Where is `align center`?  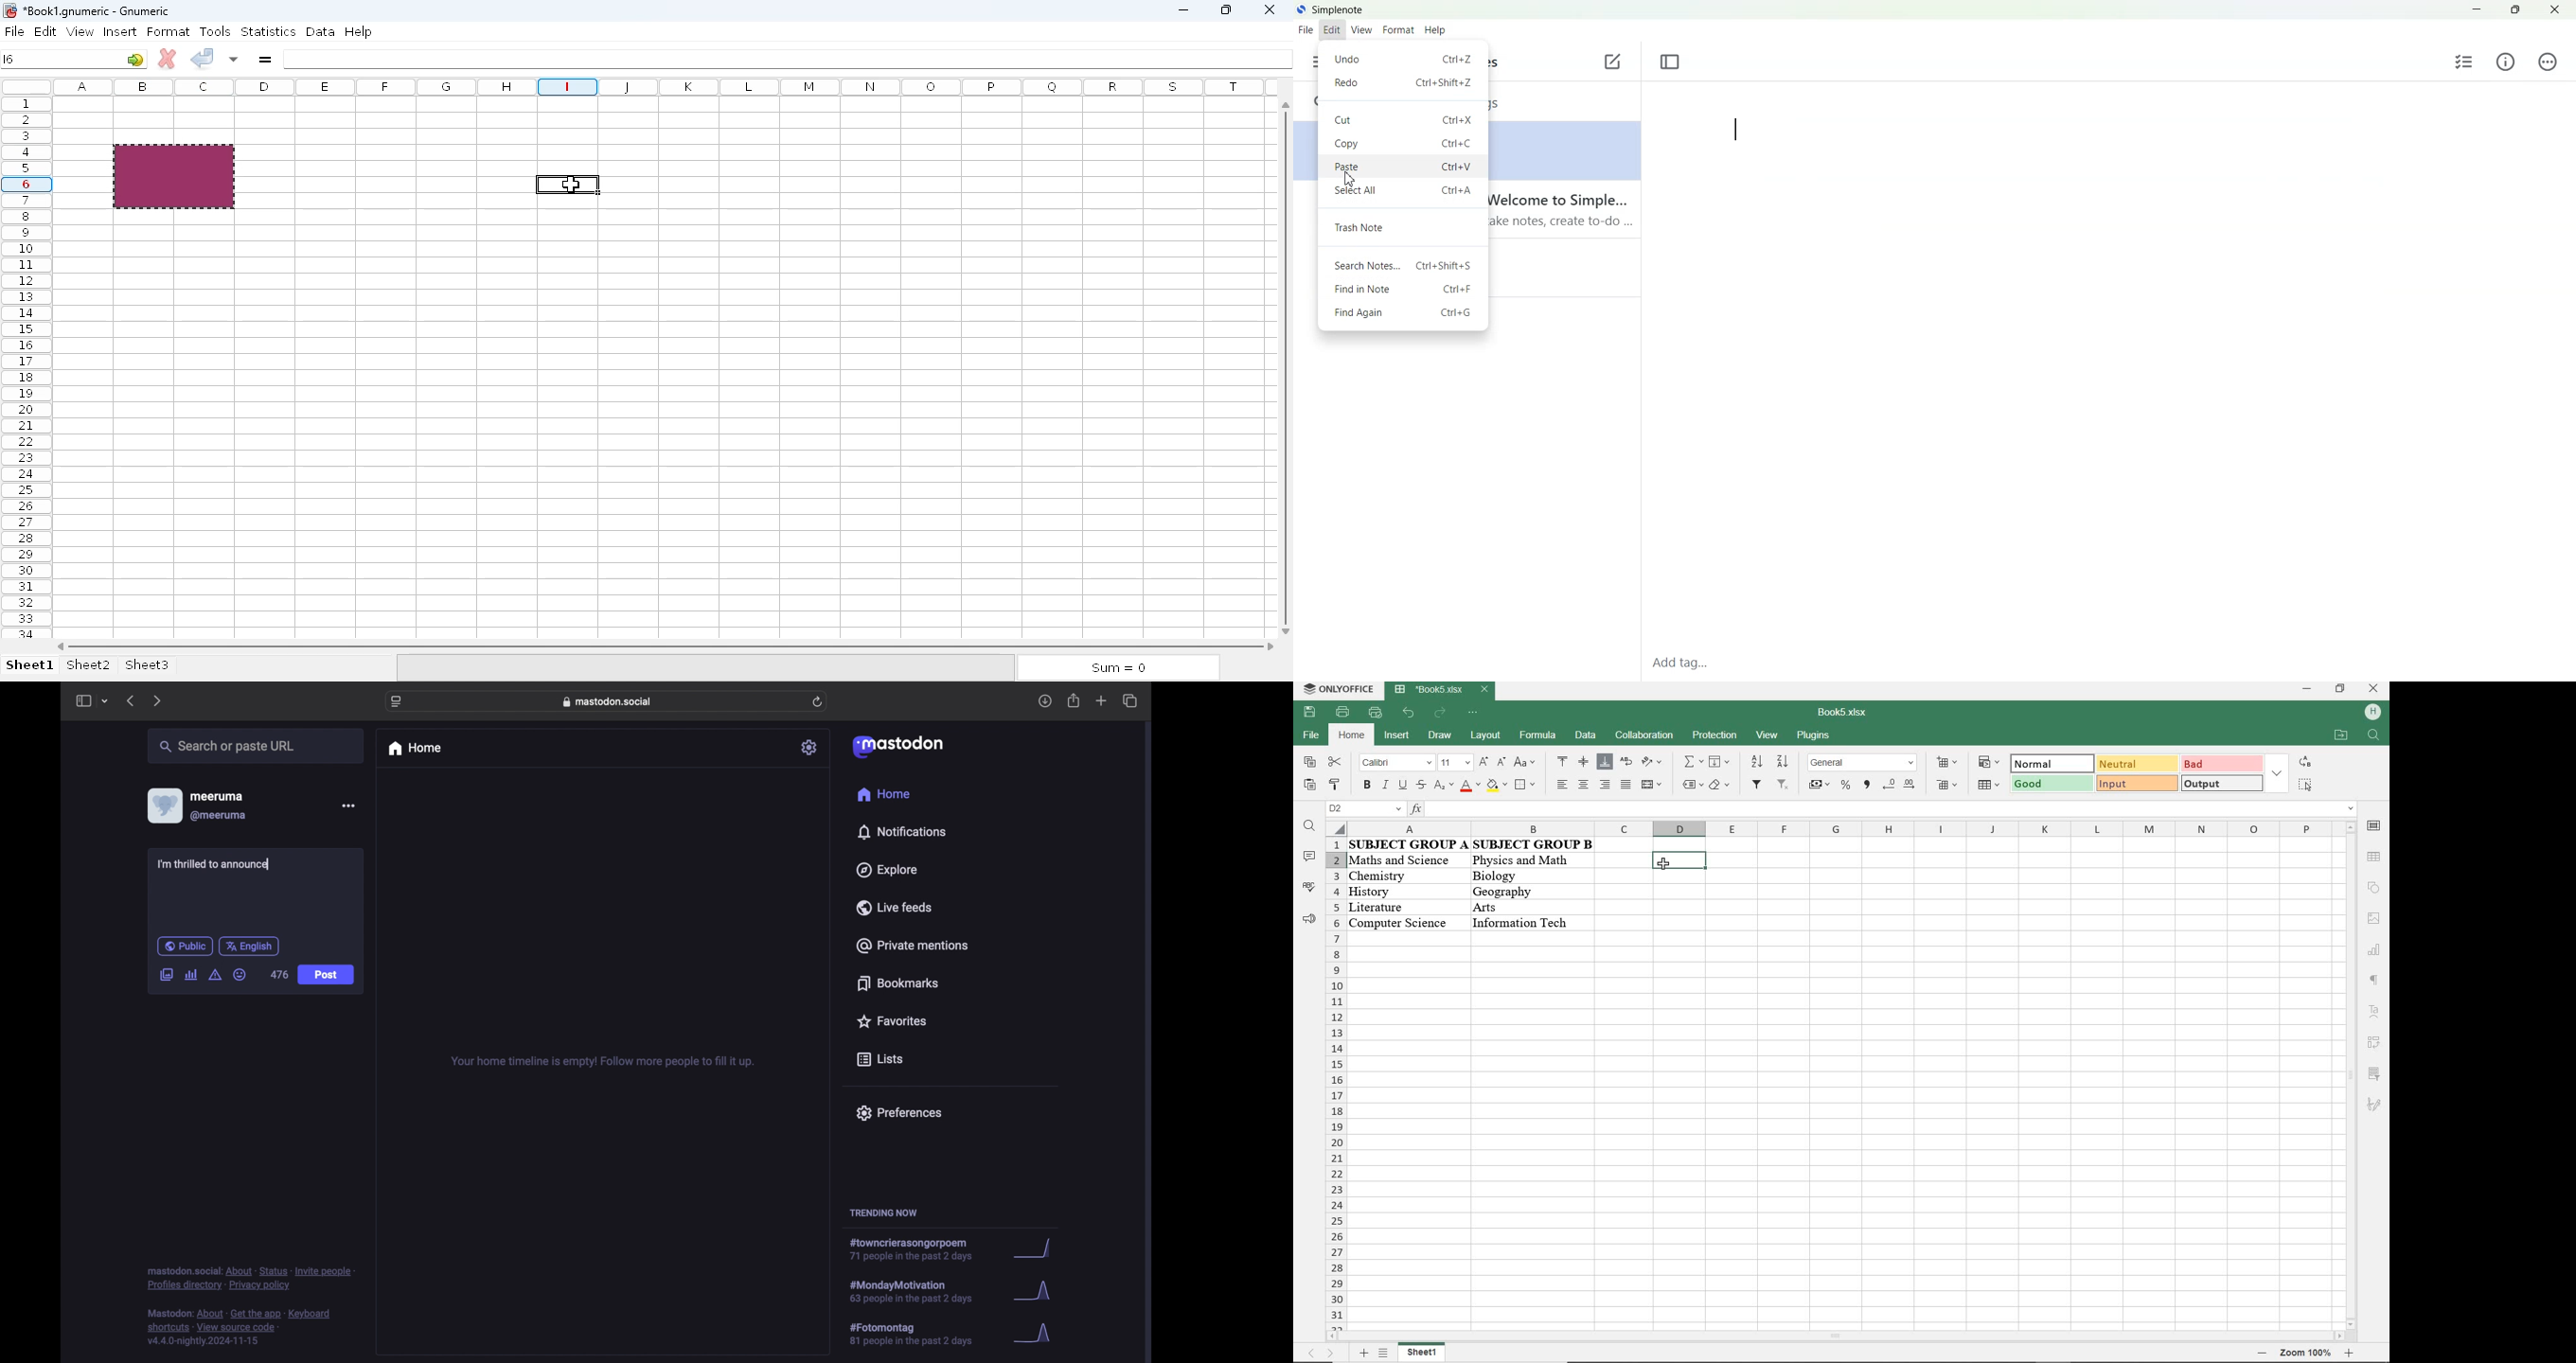 align center is located at coordinates (1583, 784).